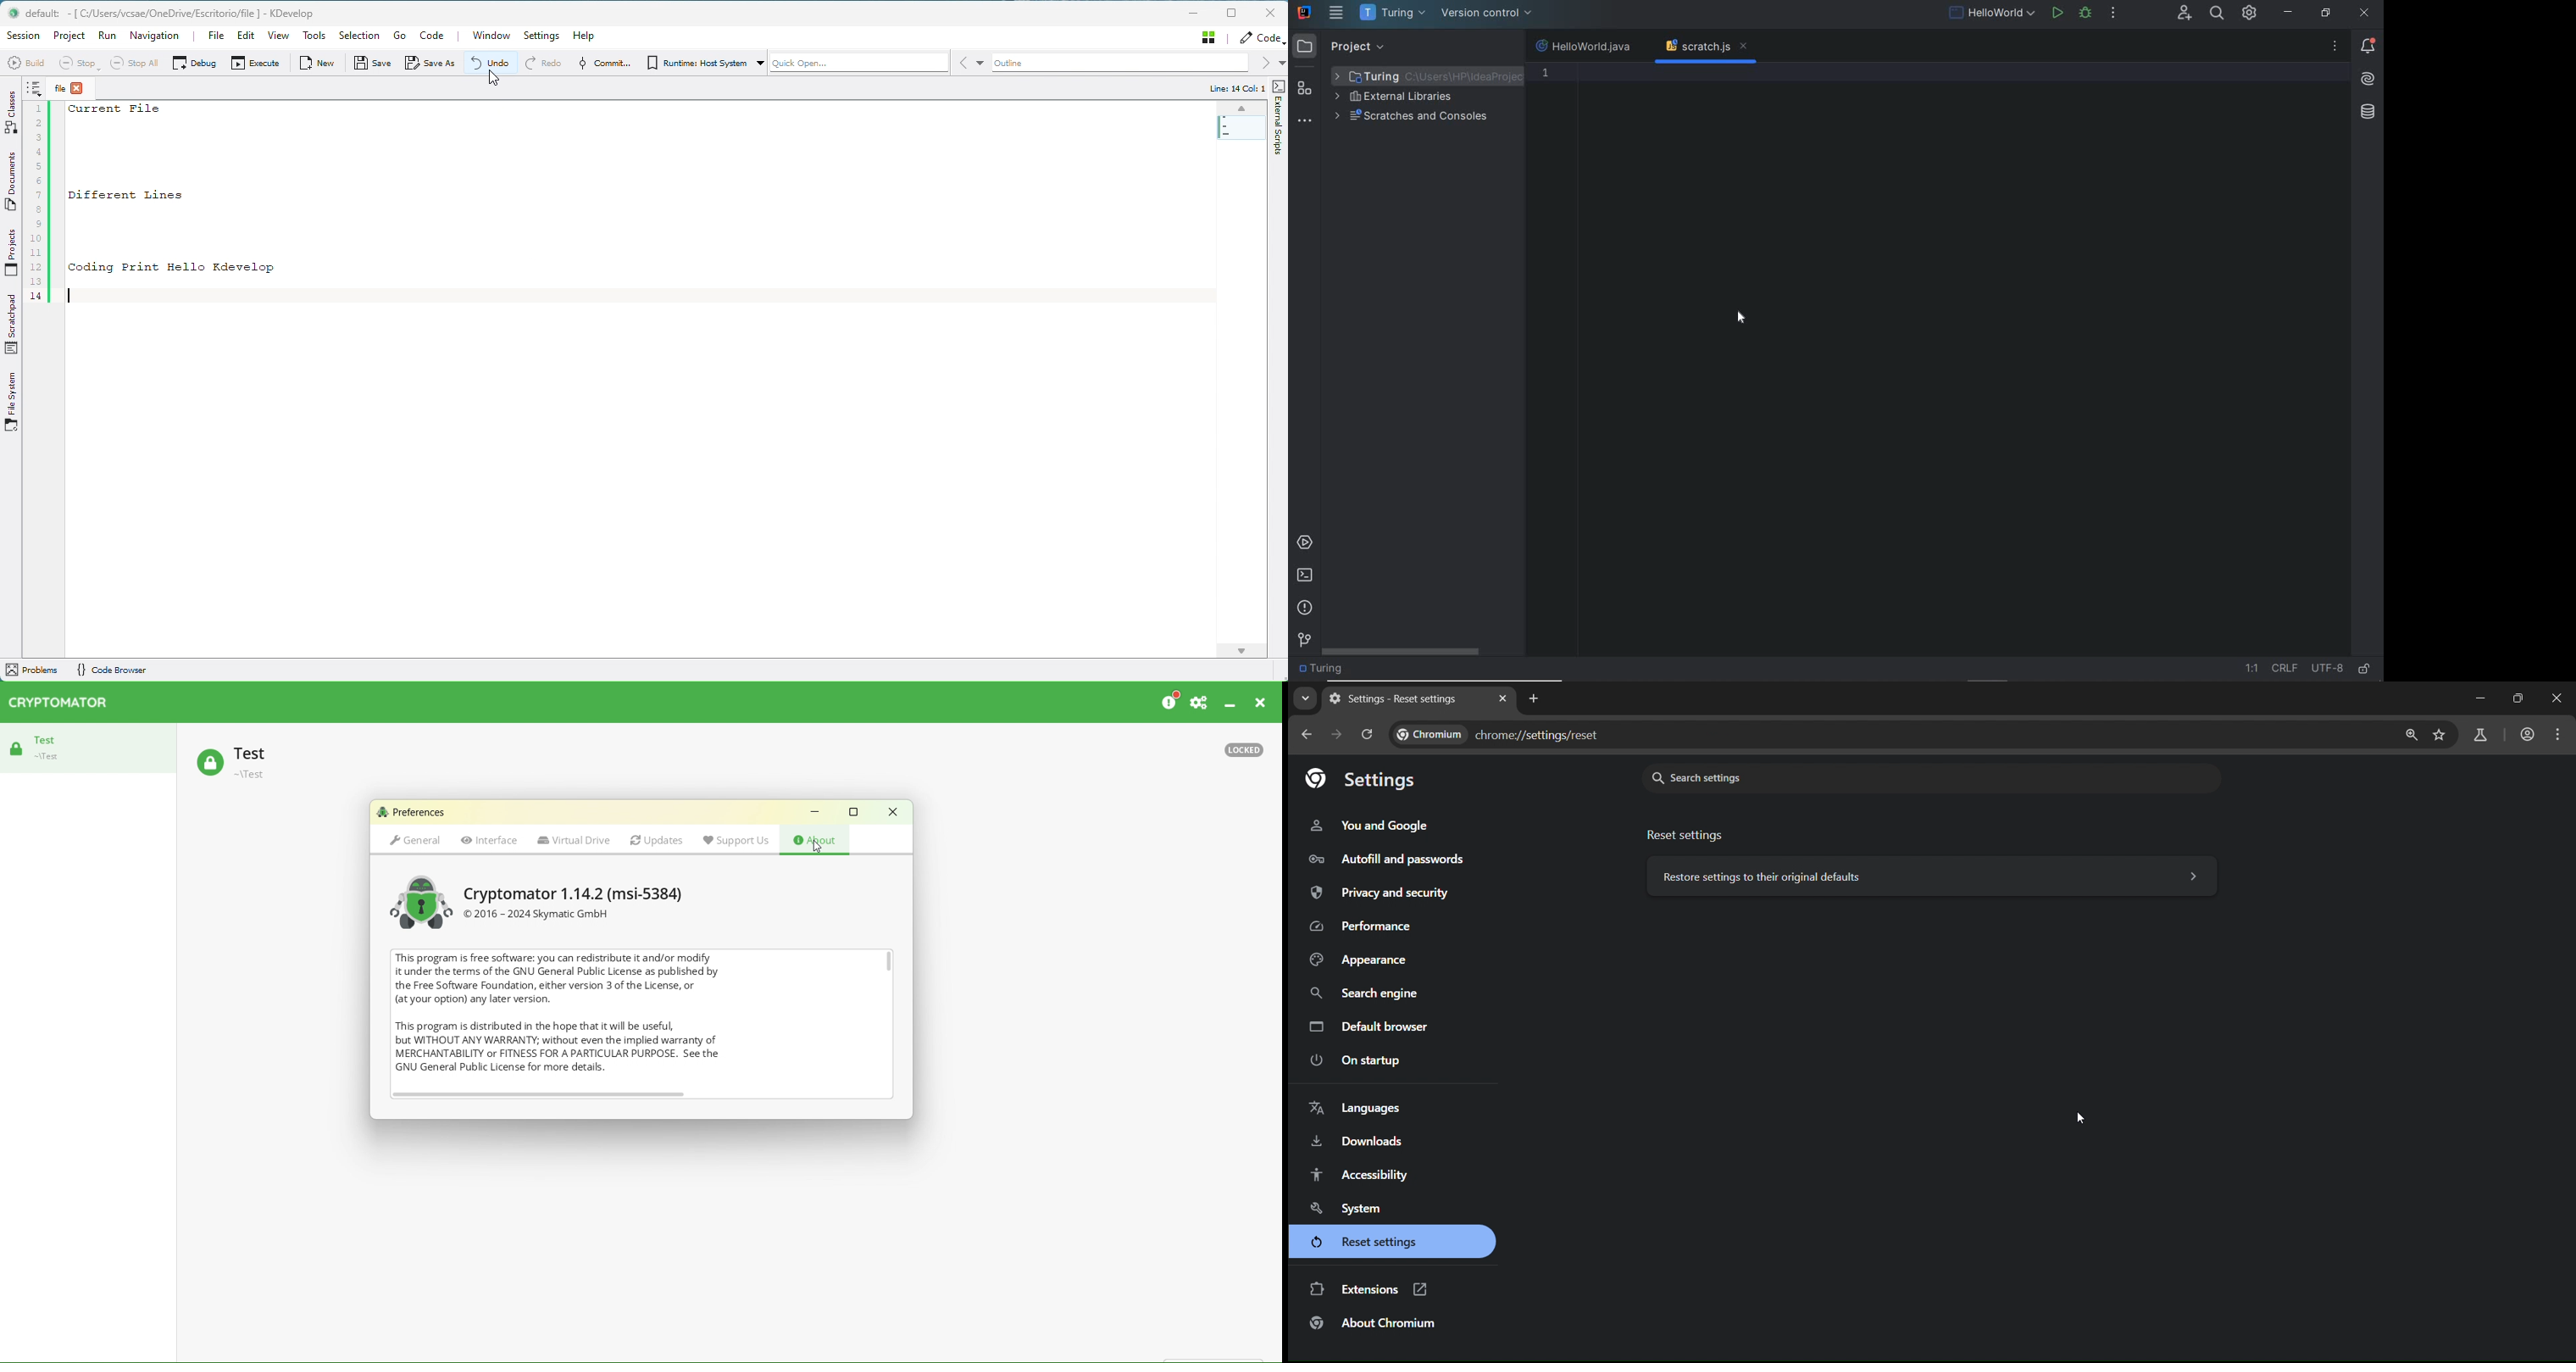  Describe the element at coordinates (2251, 668) in the screenshot. I see `go to line` at that location.